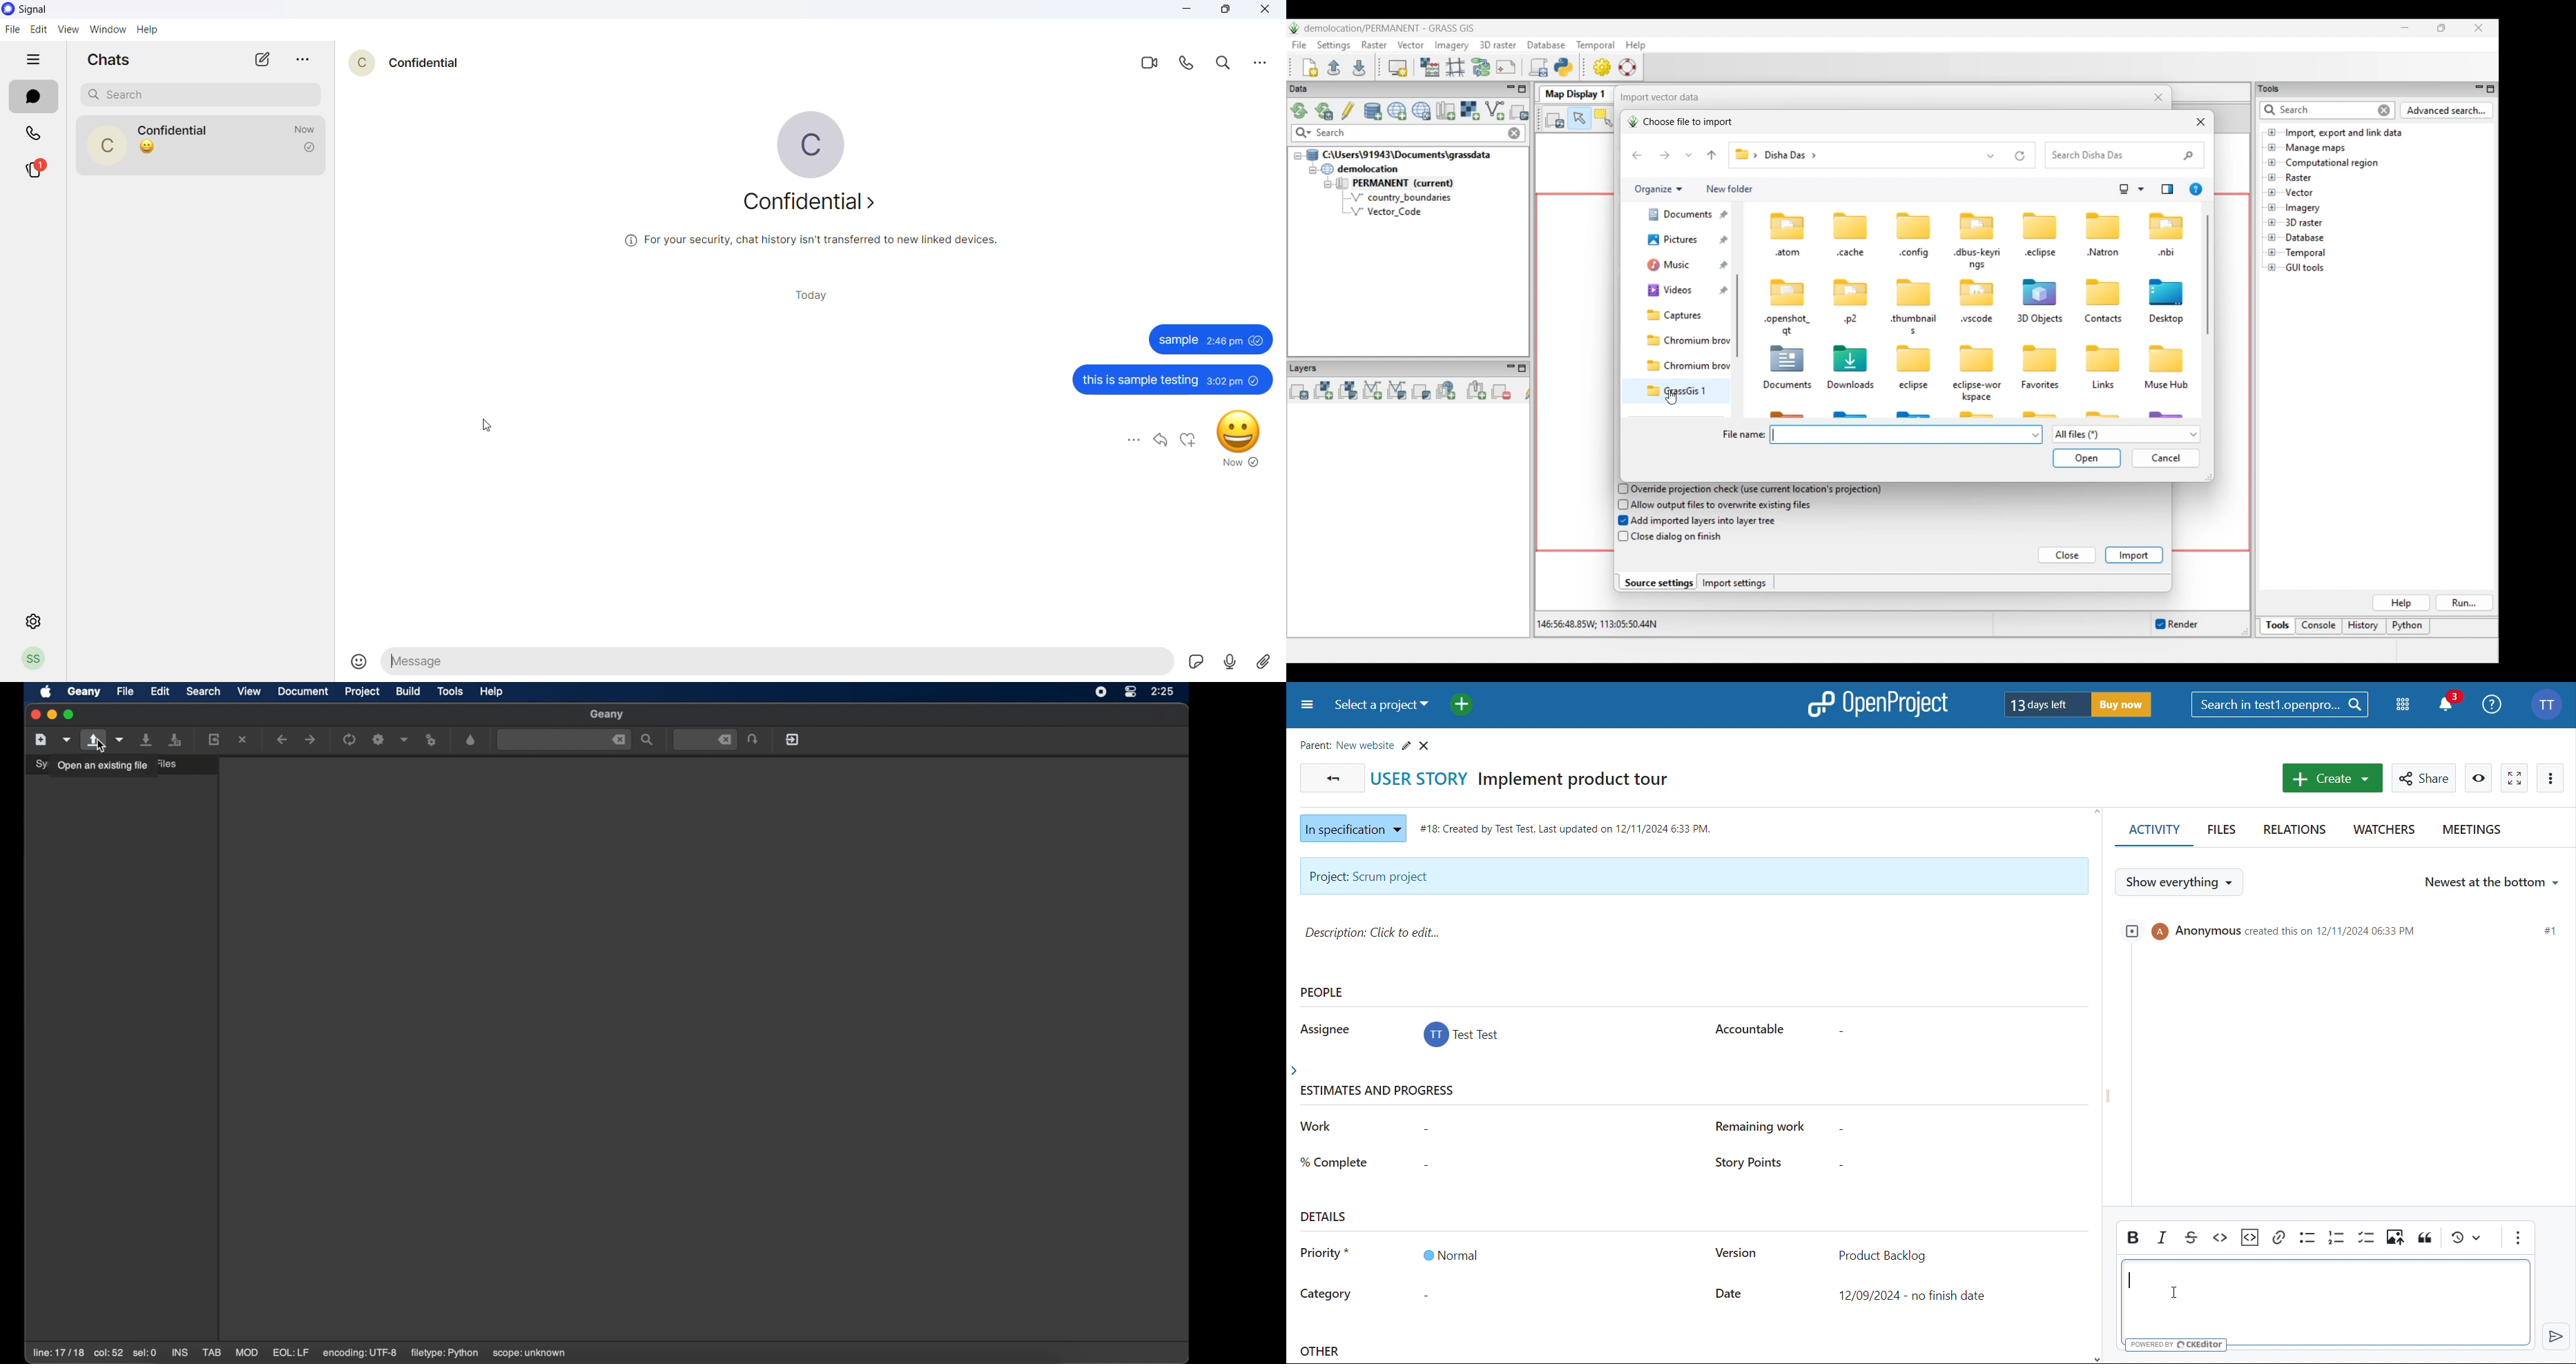 The height and width of the screenshot is (1372, 2576). What do you see at coordinates (1255, 62) in the screenshot?
I see `more options` at bounding box center [1255, 62].